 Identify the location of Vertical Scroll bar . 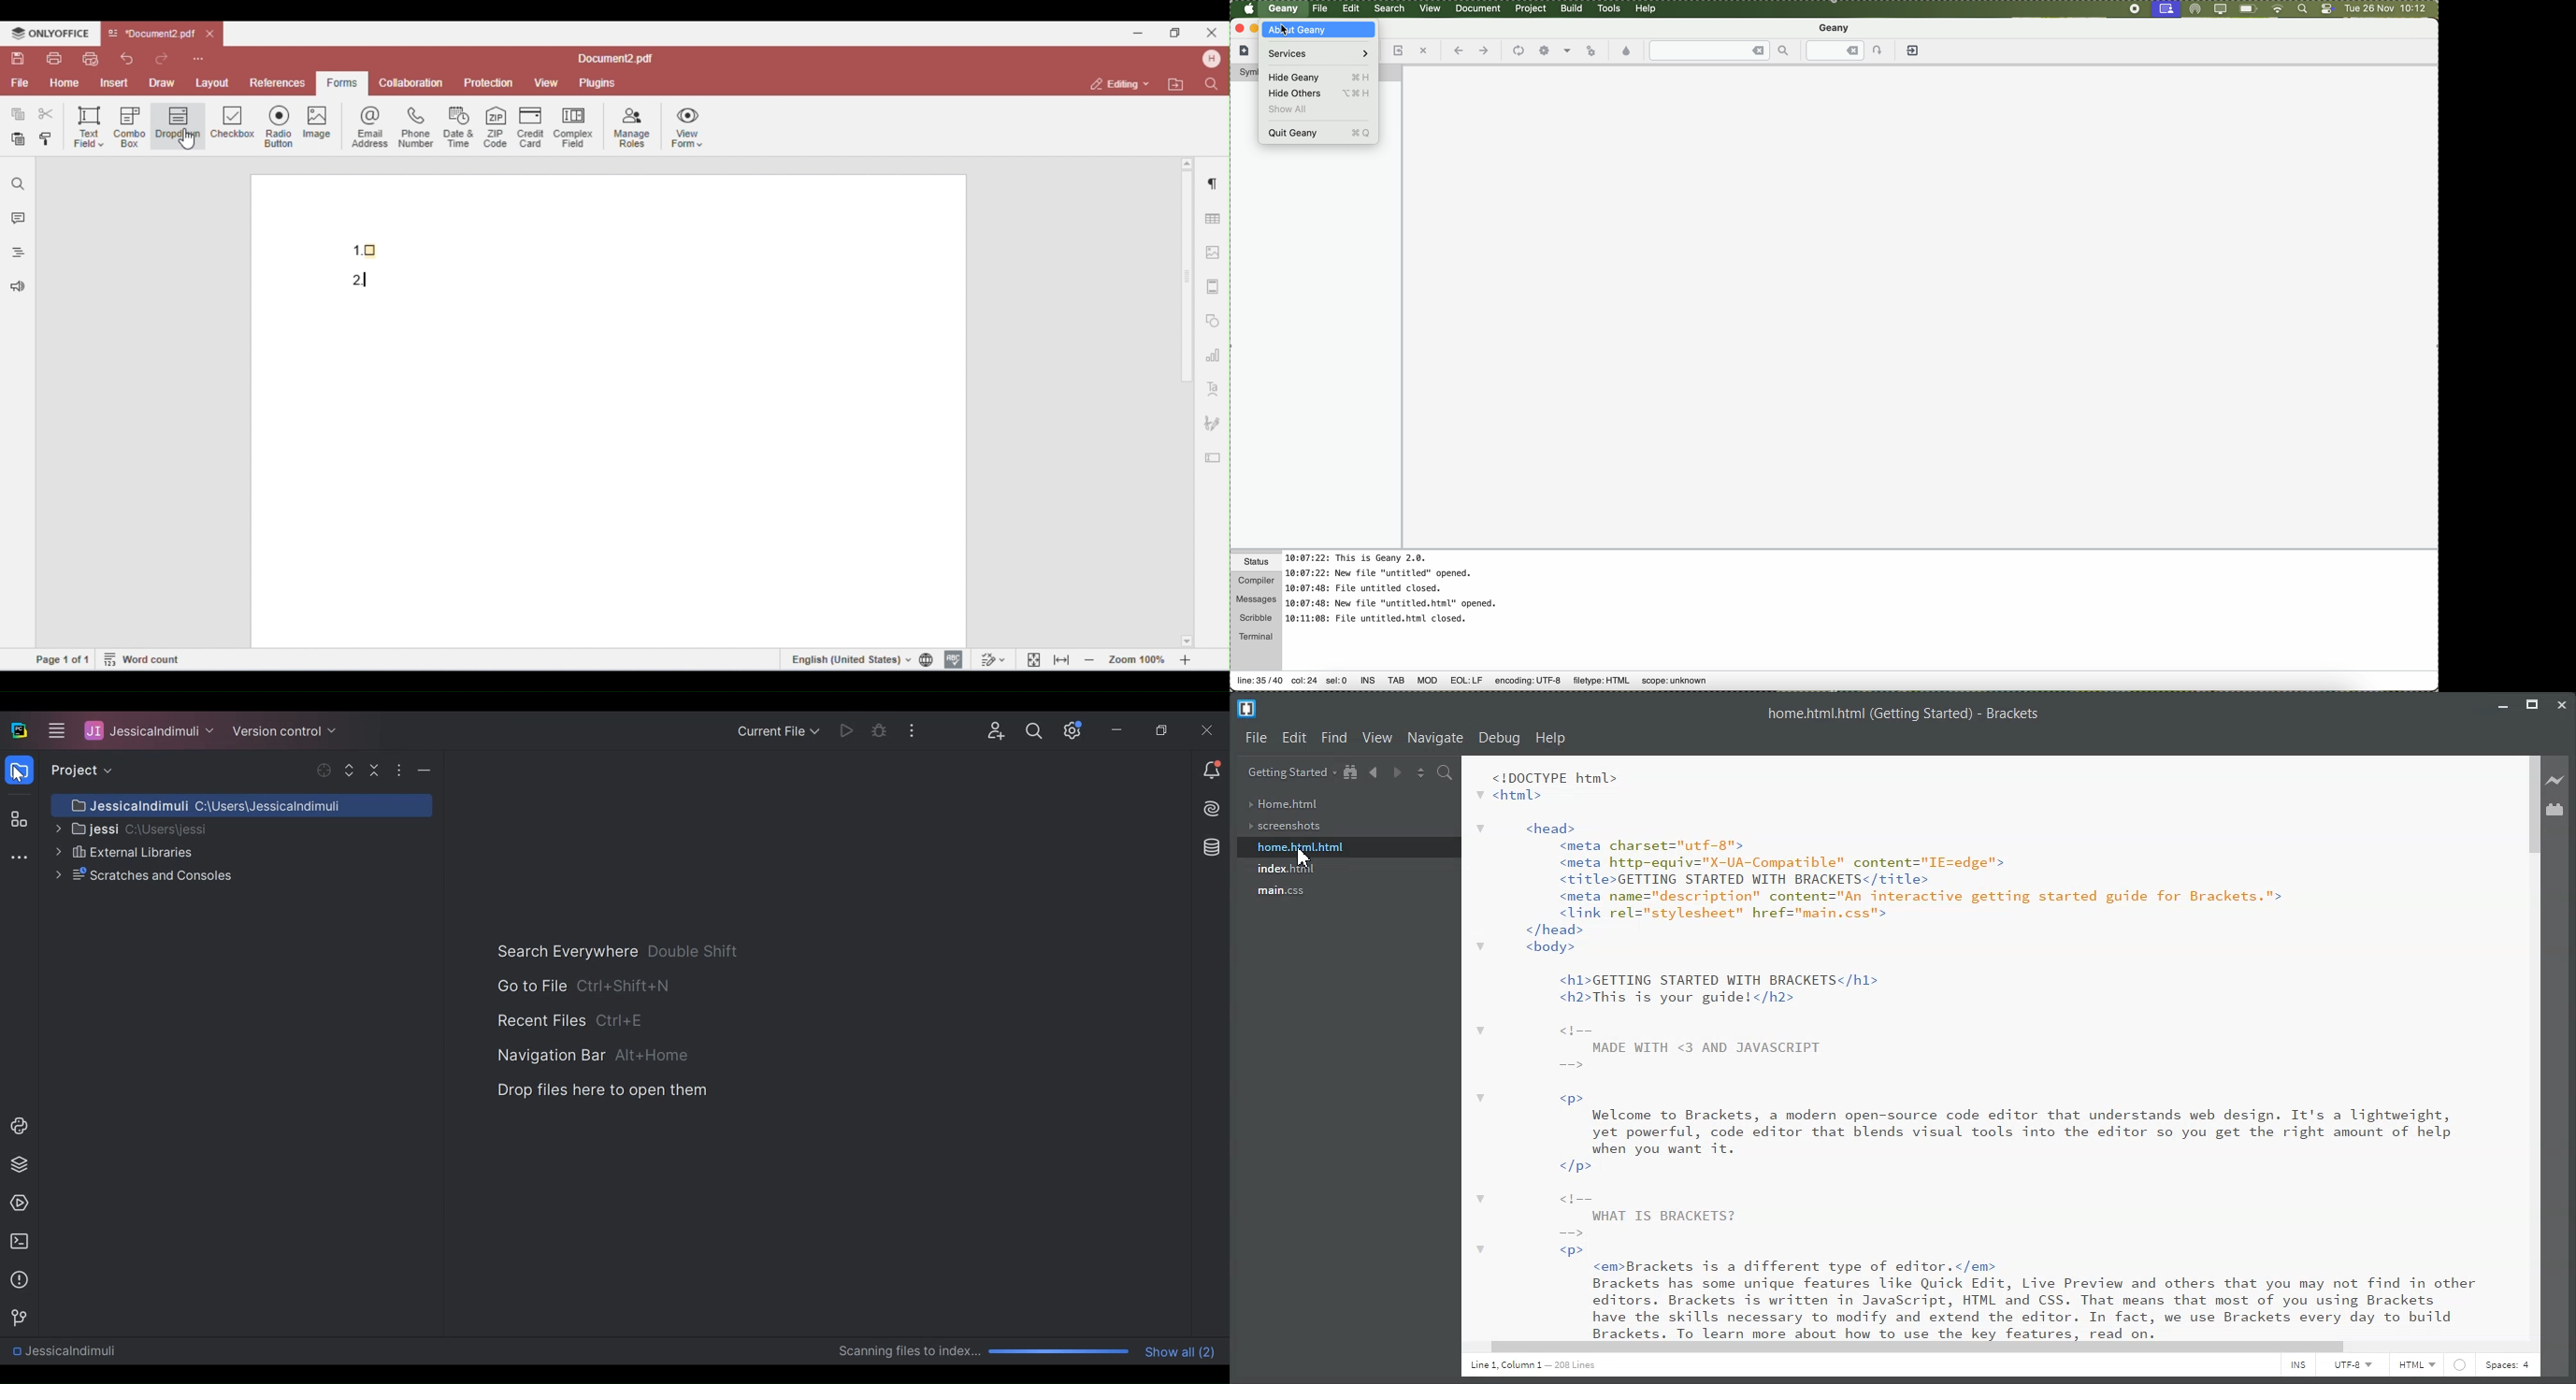
(2532, 1046).